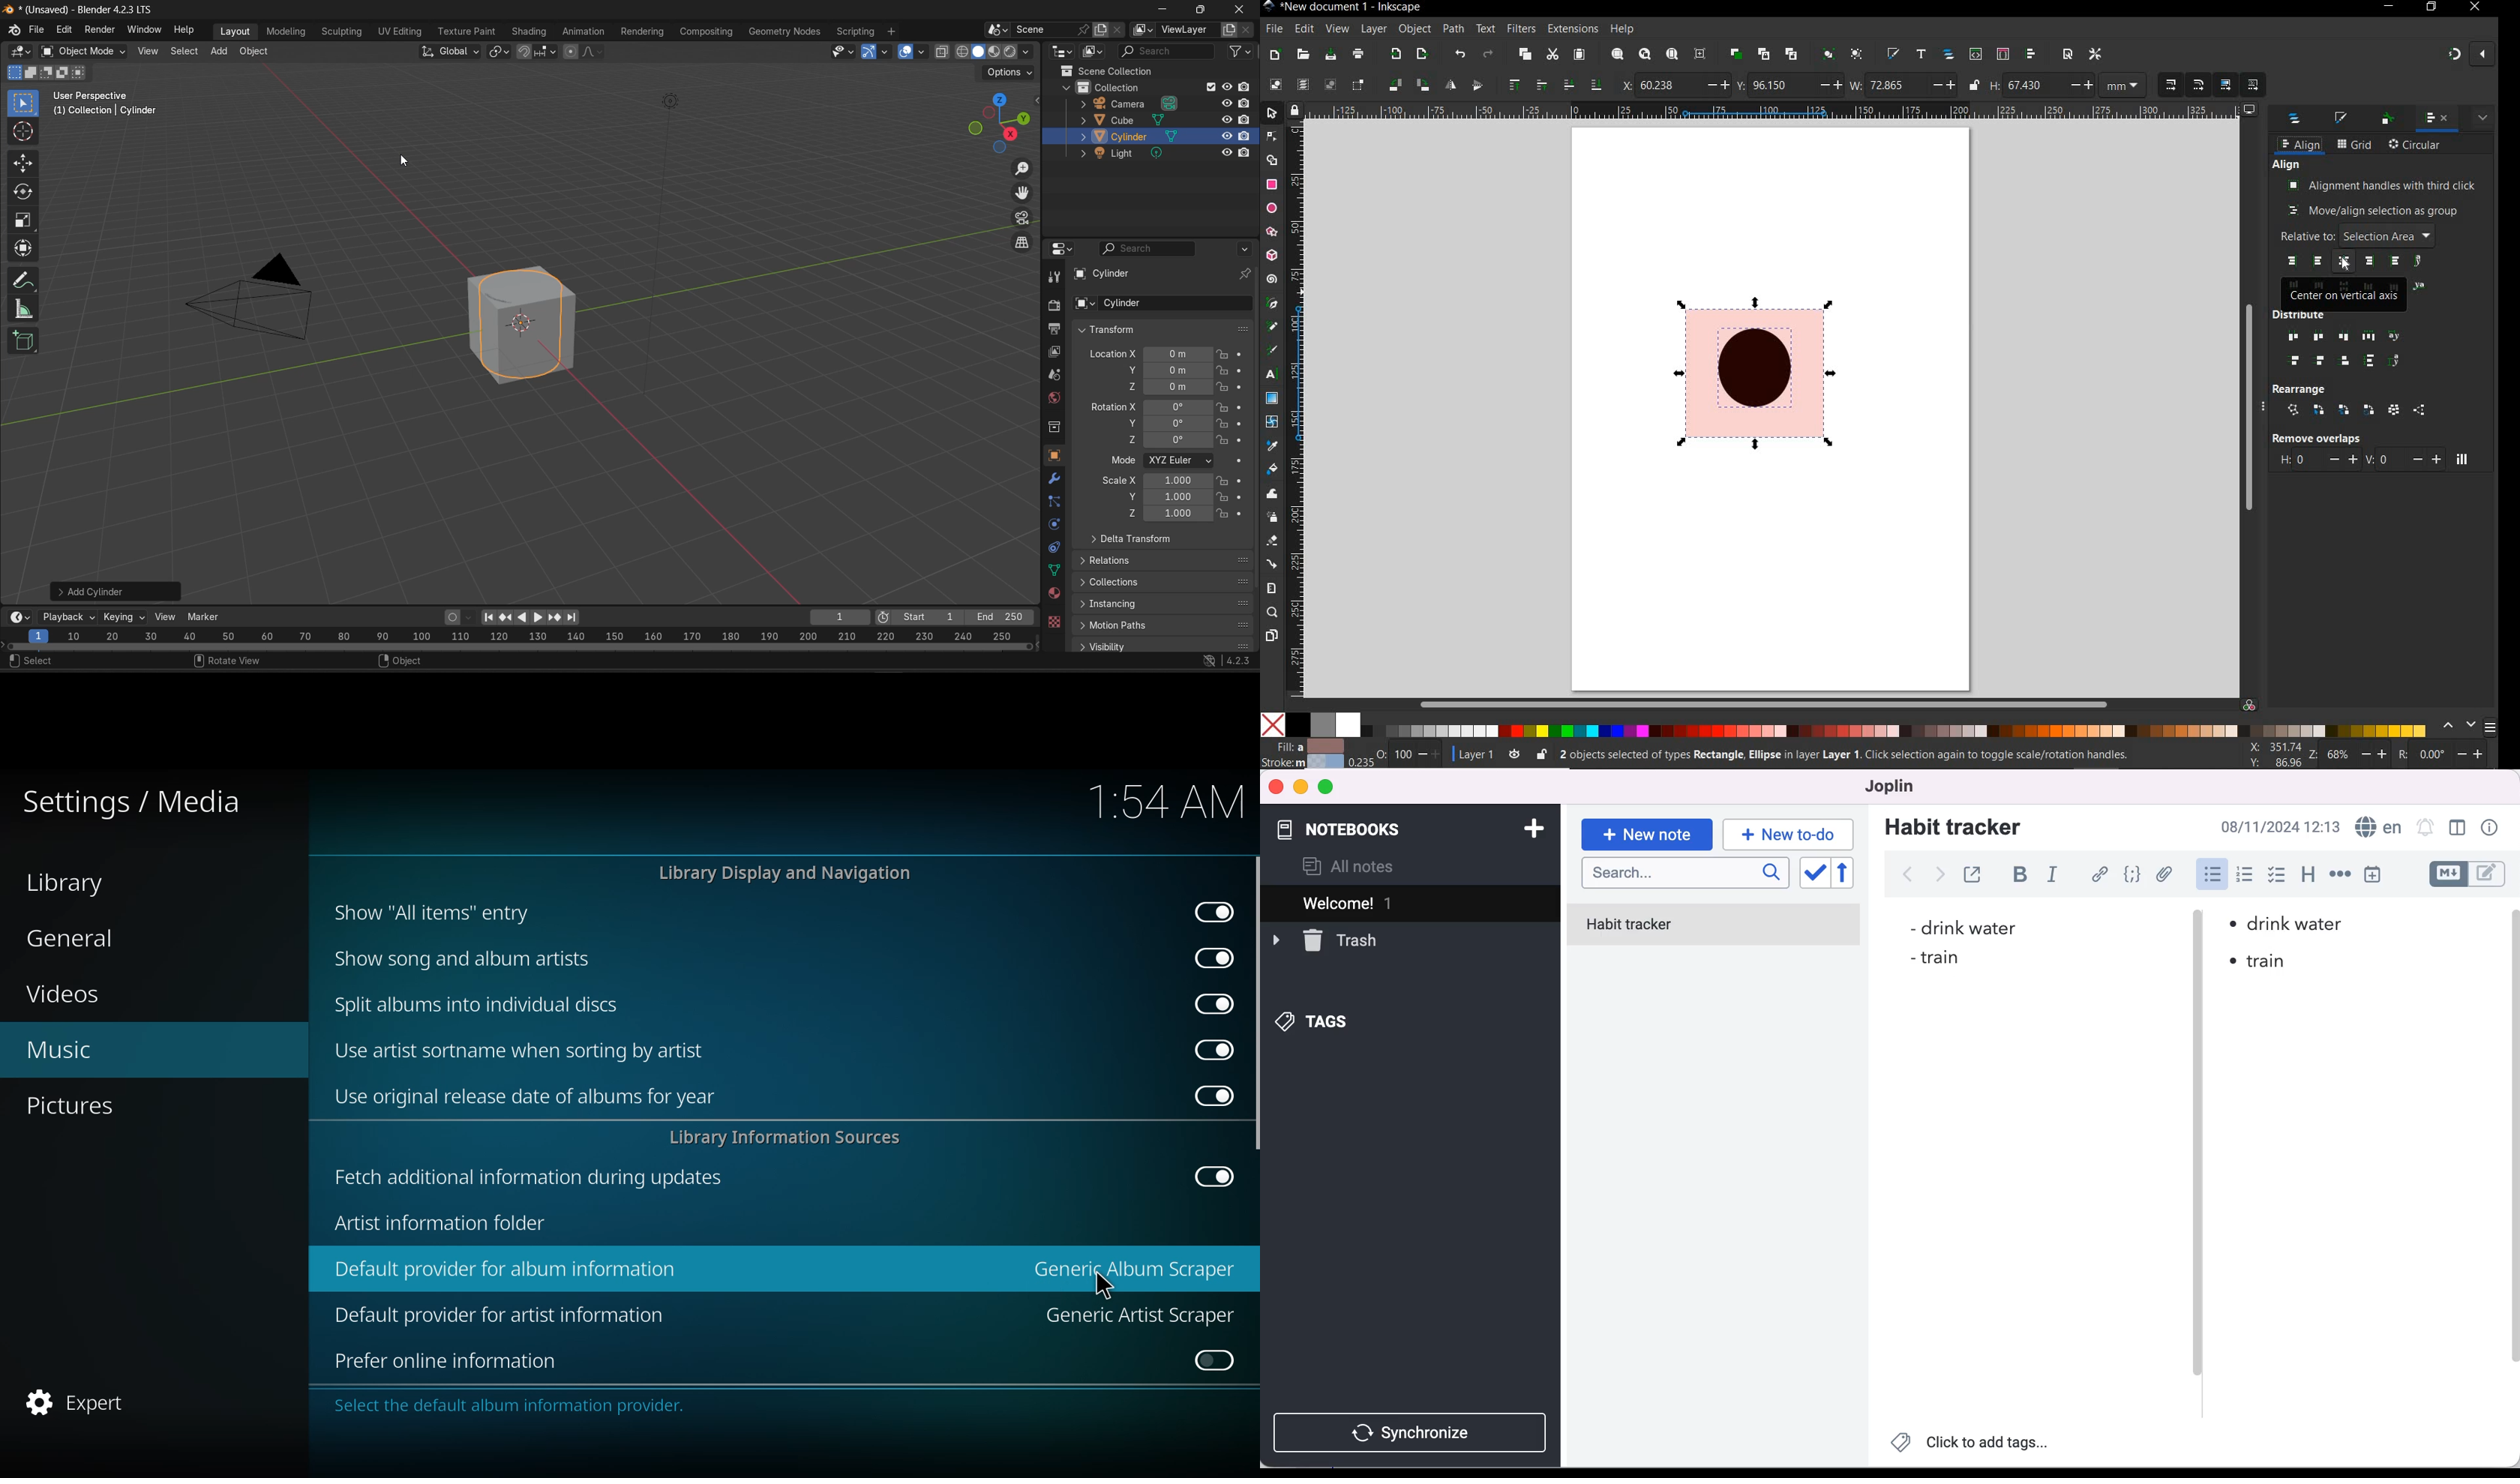  Describe the element at coordinates (2167, 874) in the screenshot. I see `attach file` at that location.